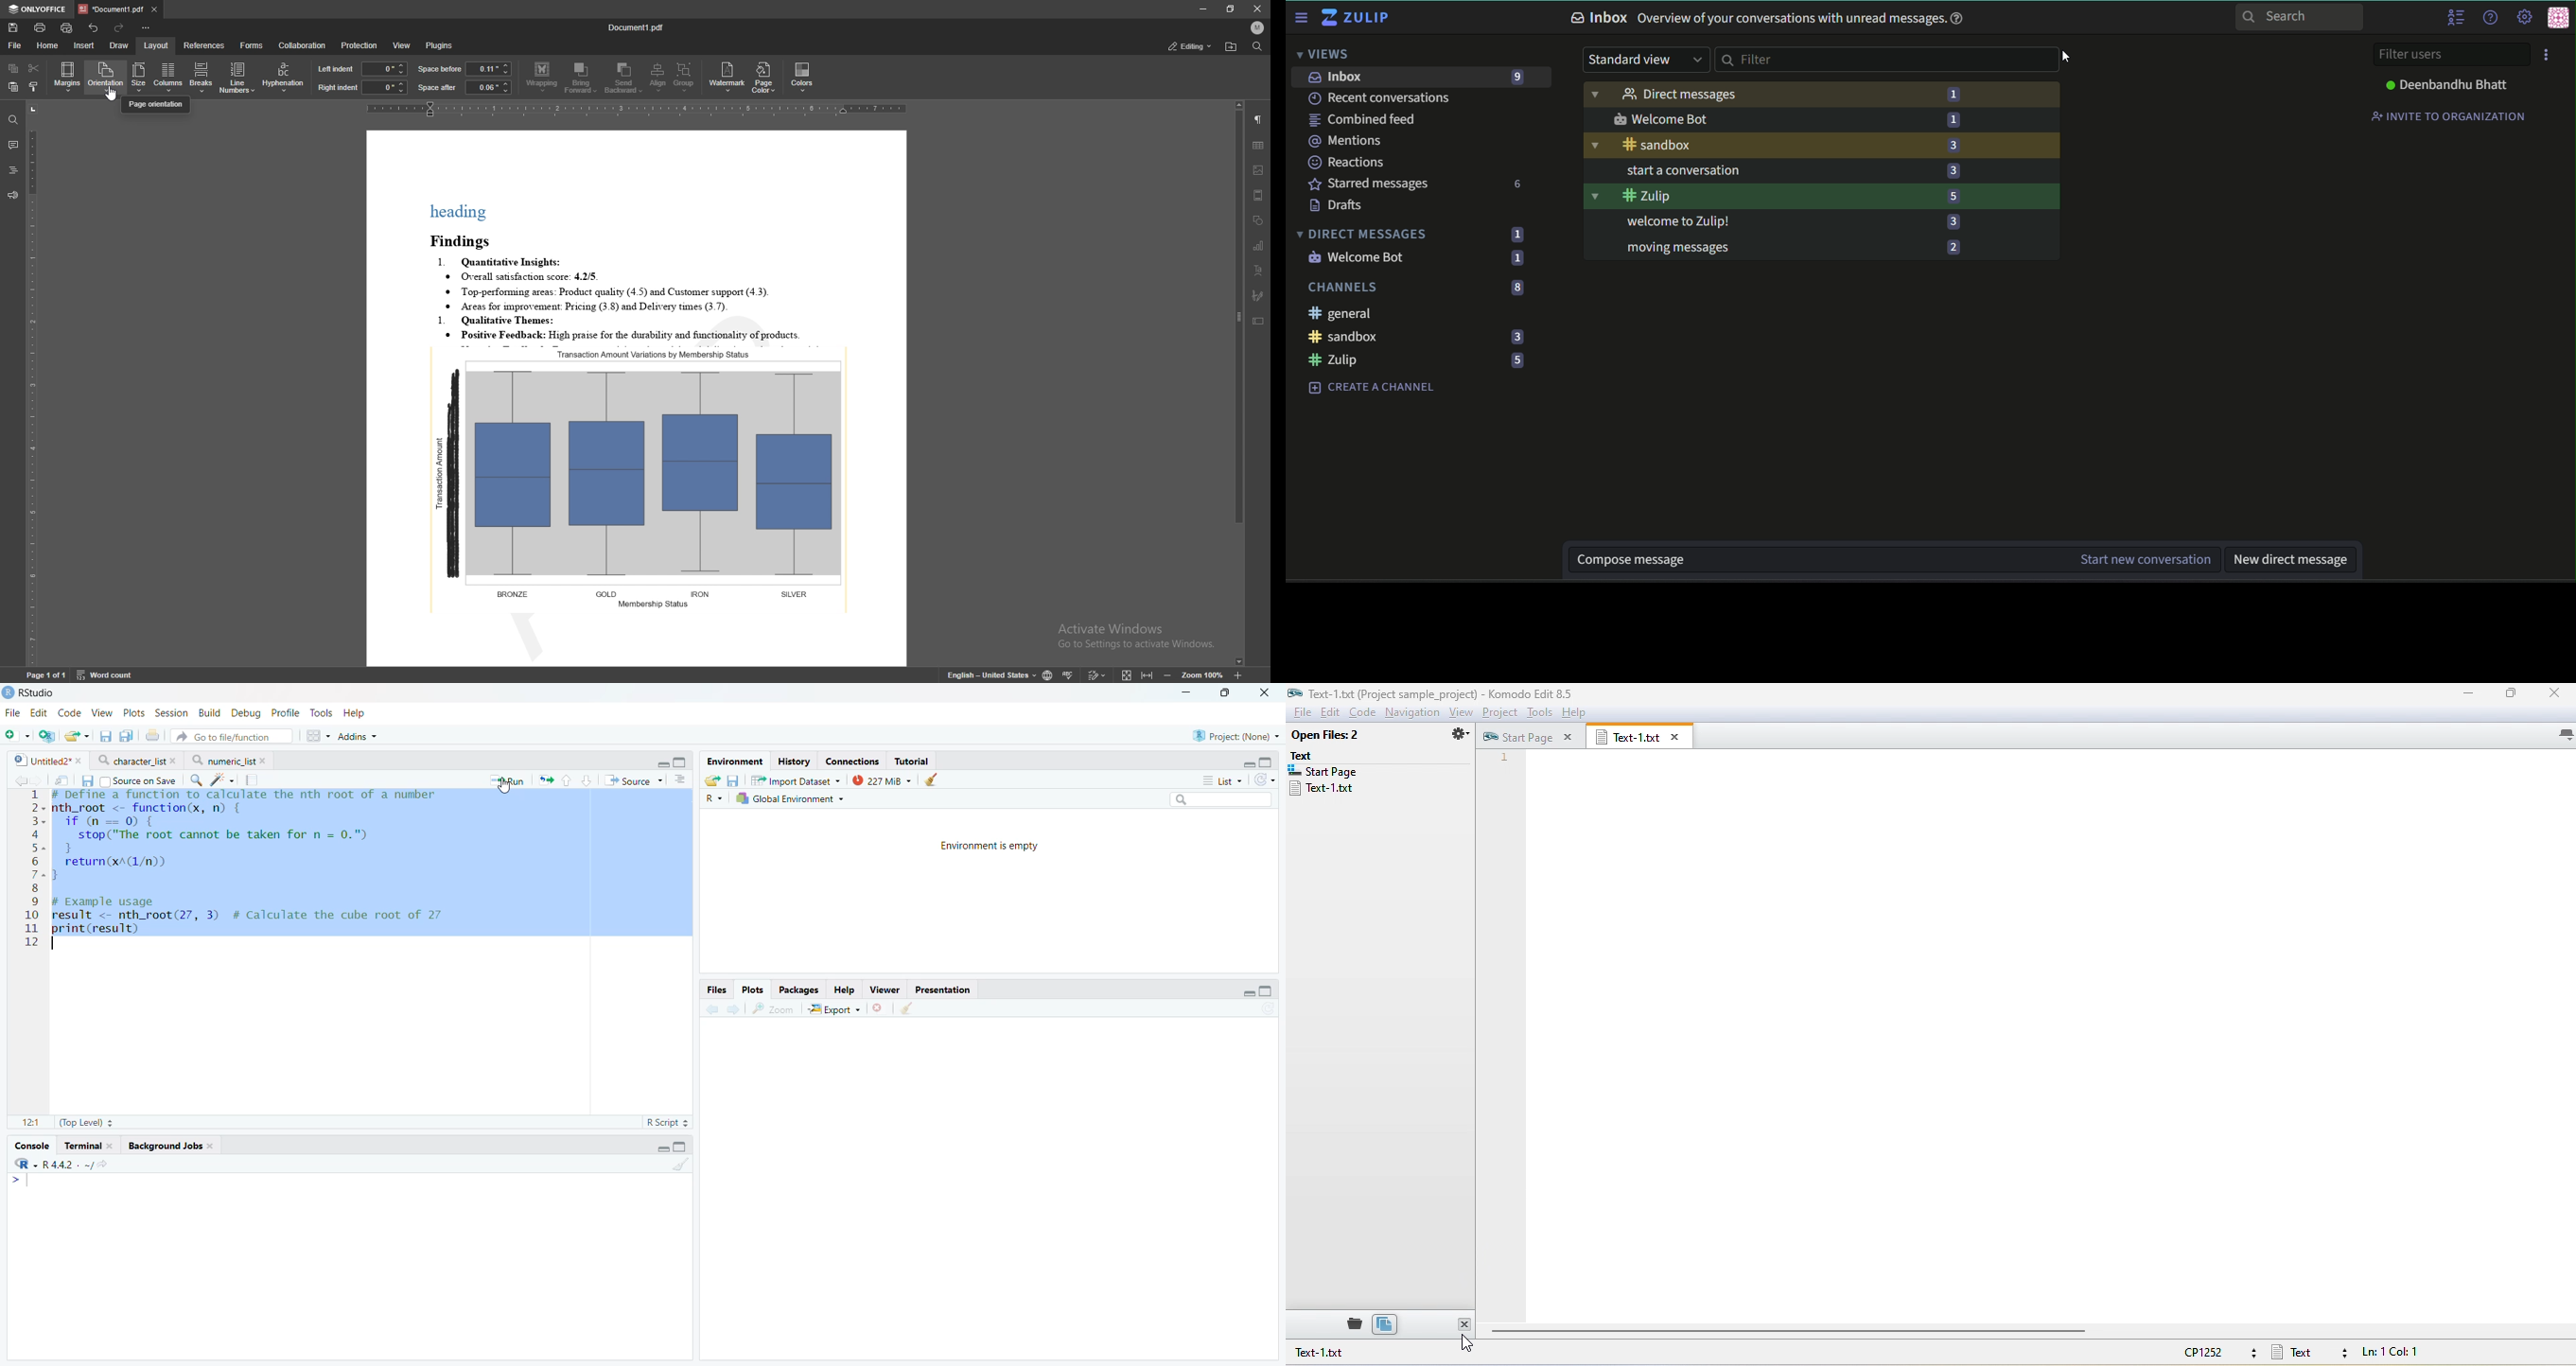  Describe the element at coordinates (803, 76) in the screenshot. I see `colors` at that location.